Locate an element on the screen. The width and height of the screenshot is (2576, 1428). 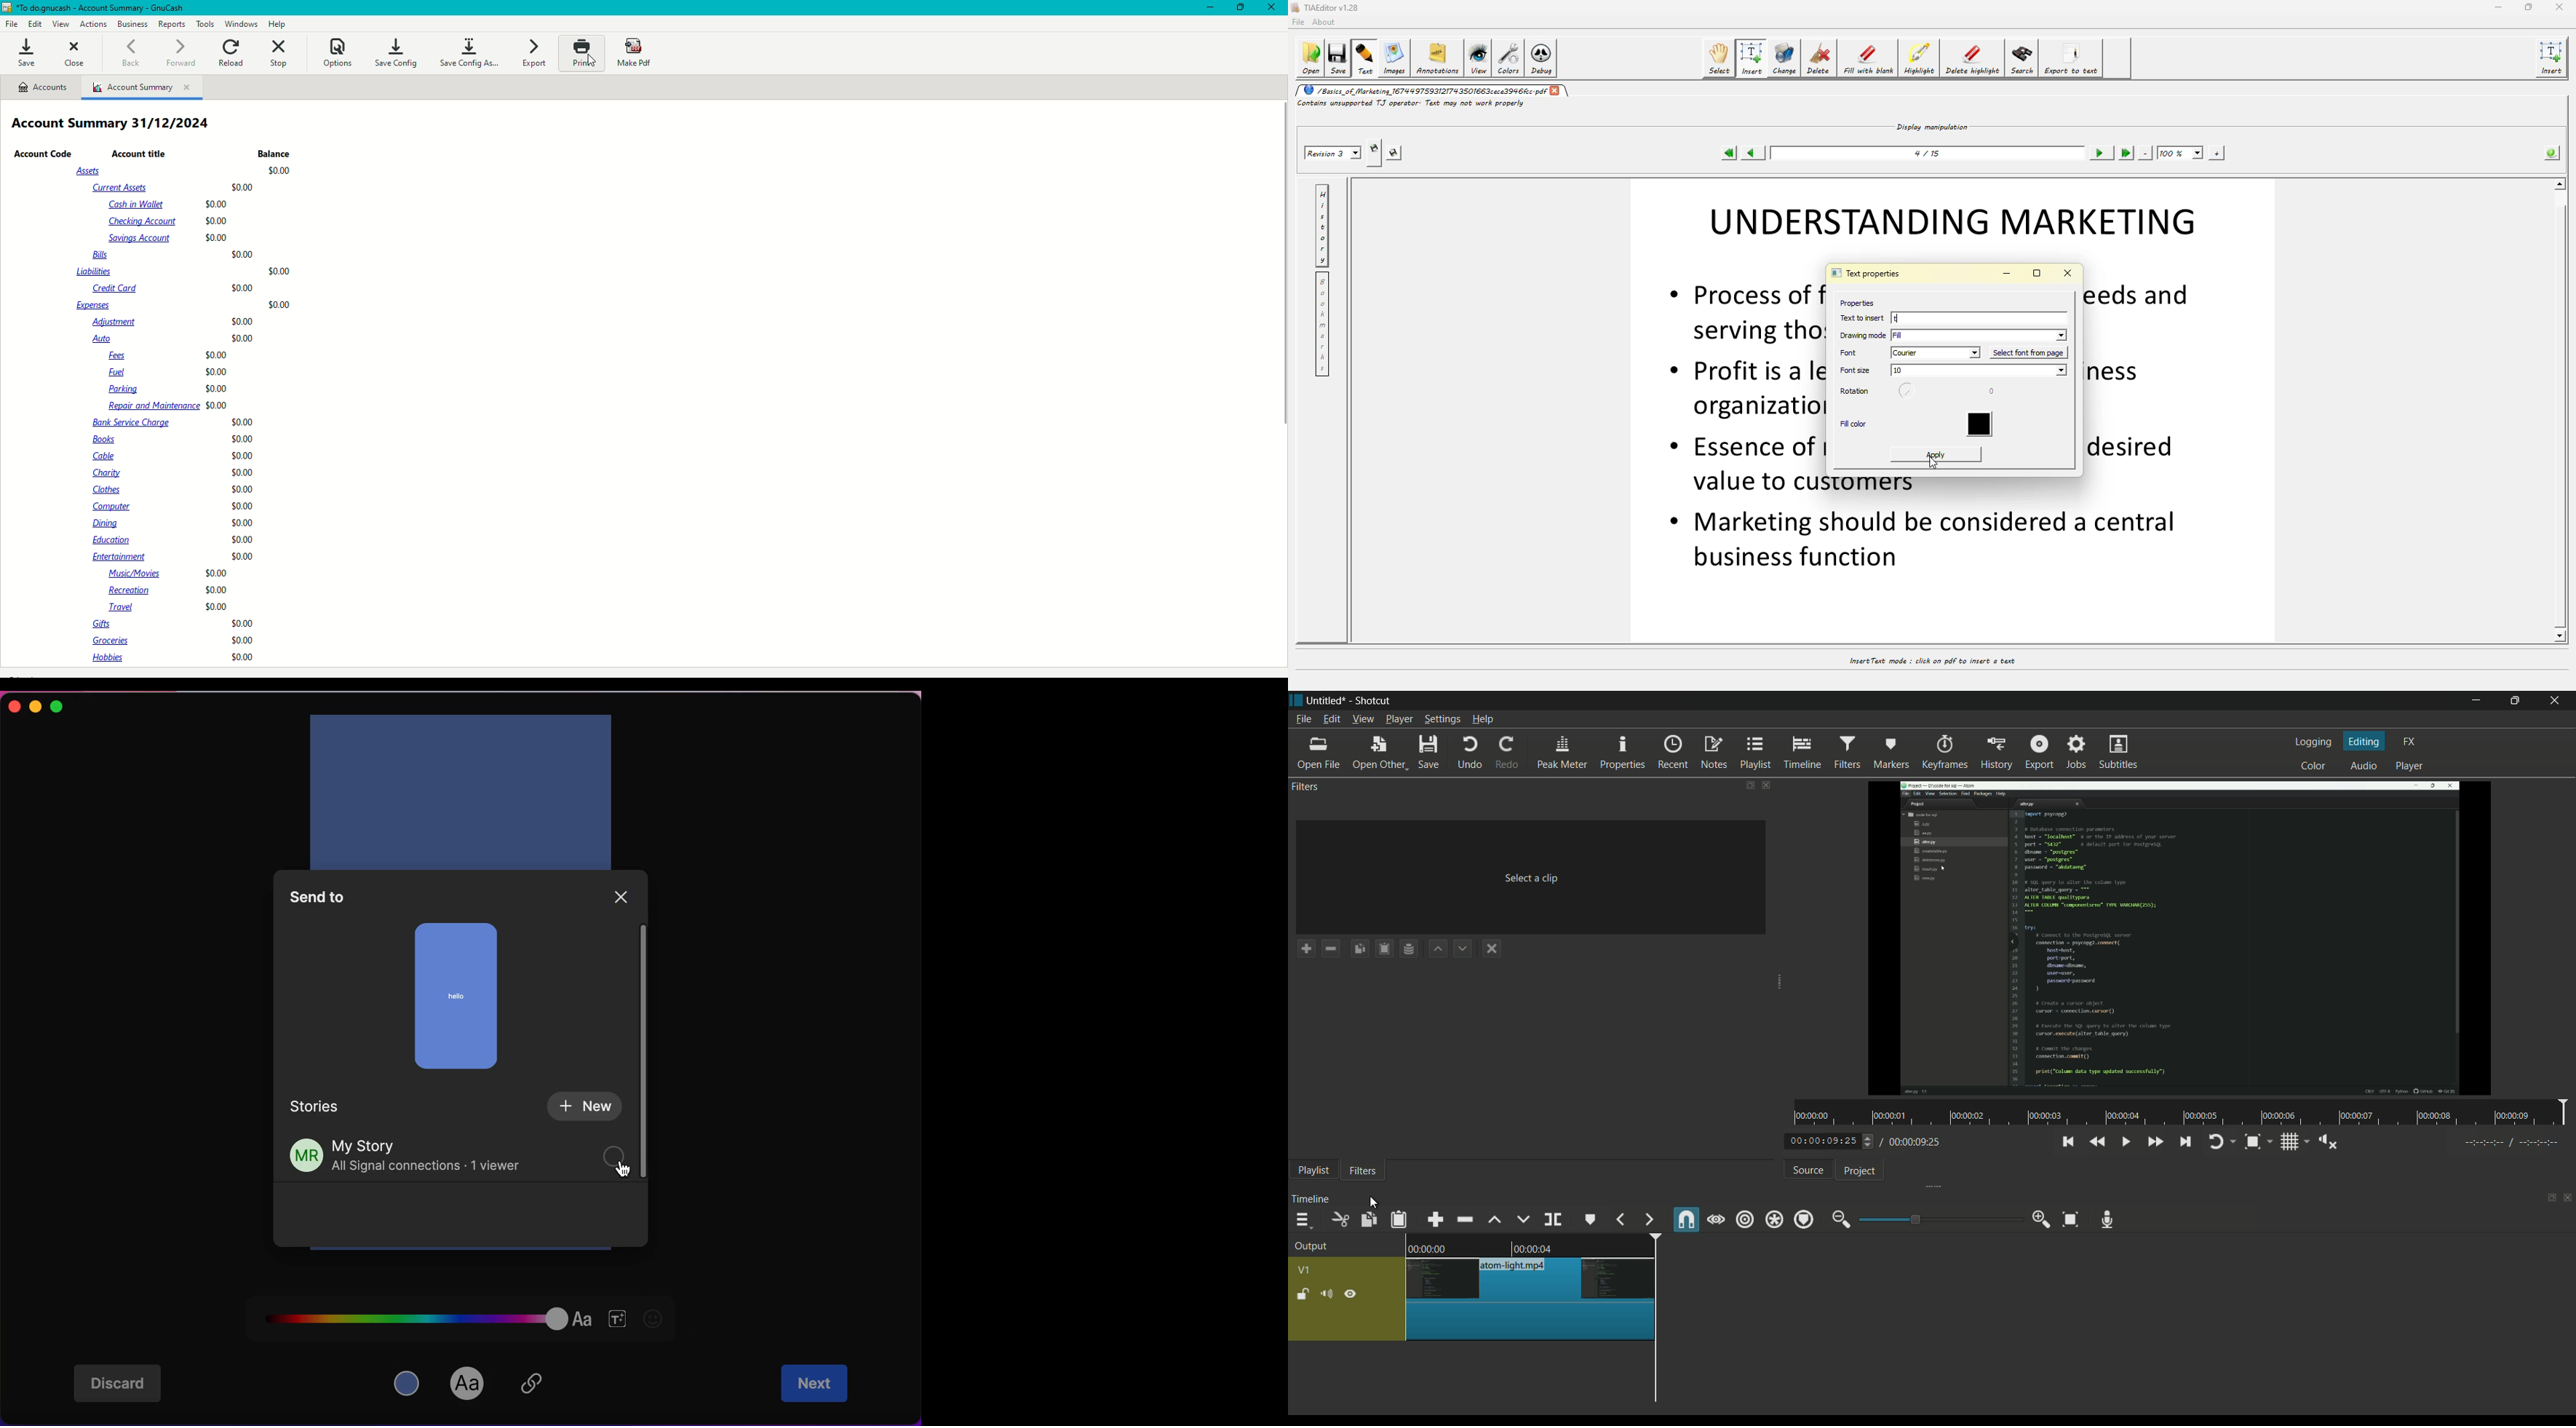
current time is located at coordinates (1828, 1142).